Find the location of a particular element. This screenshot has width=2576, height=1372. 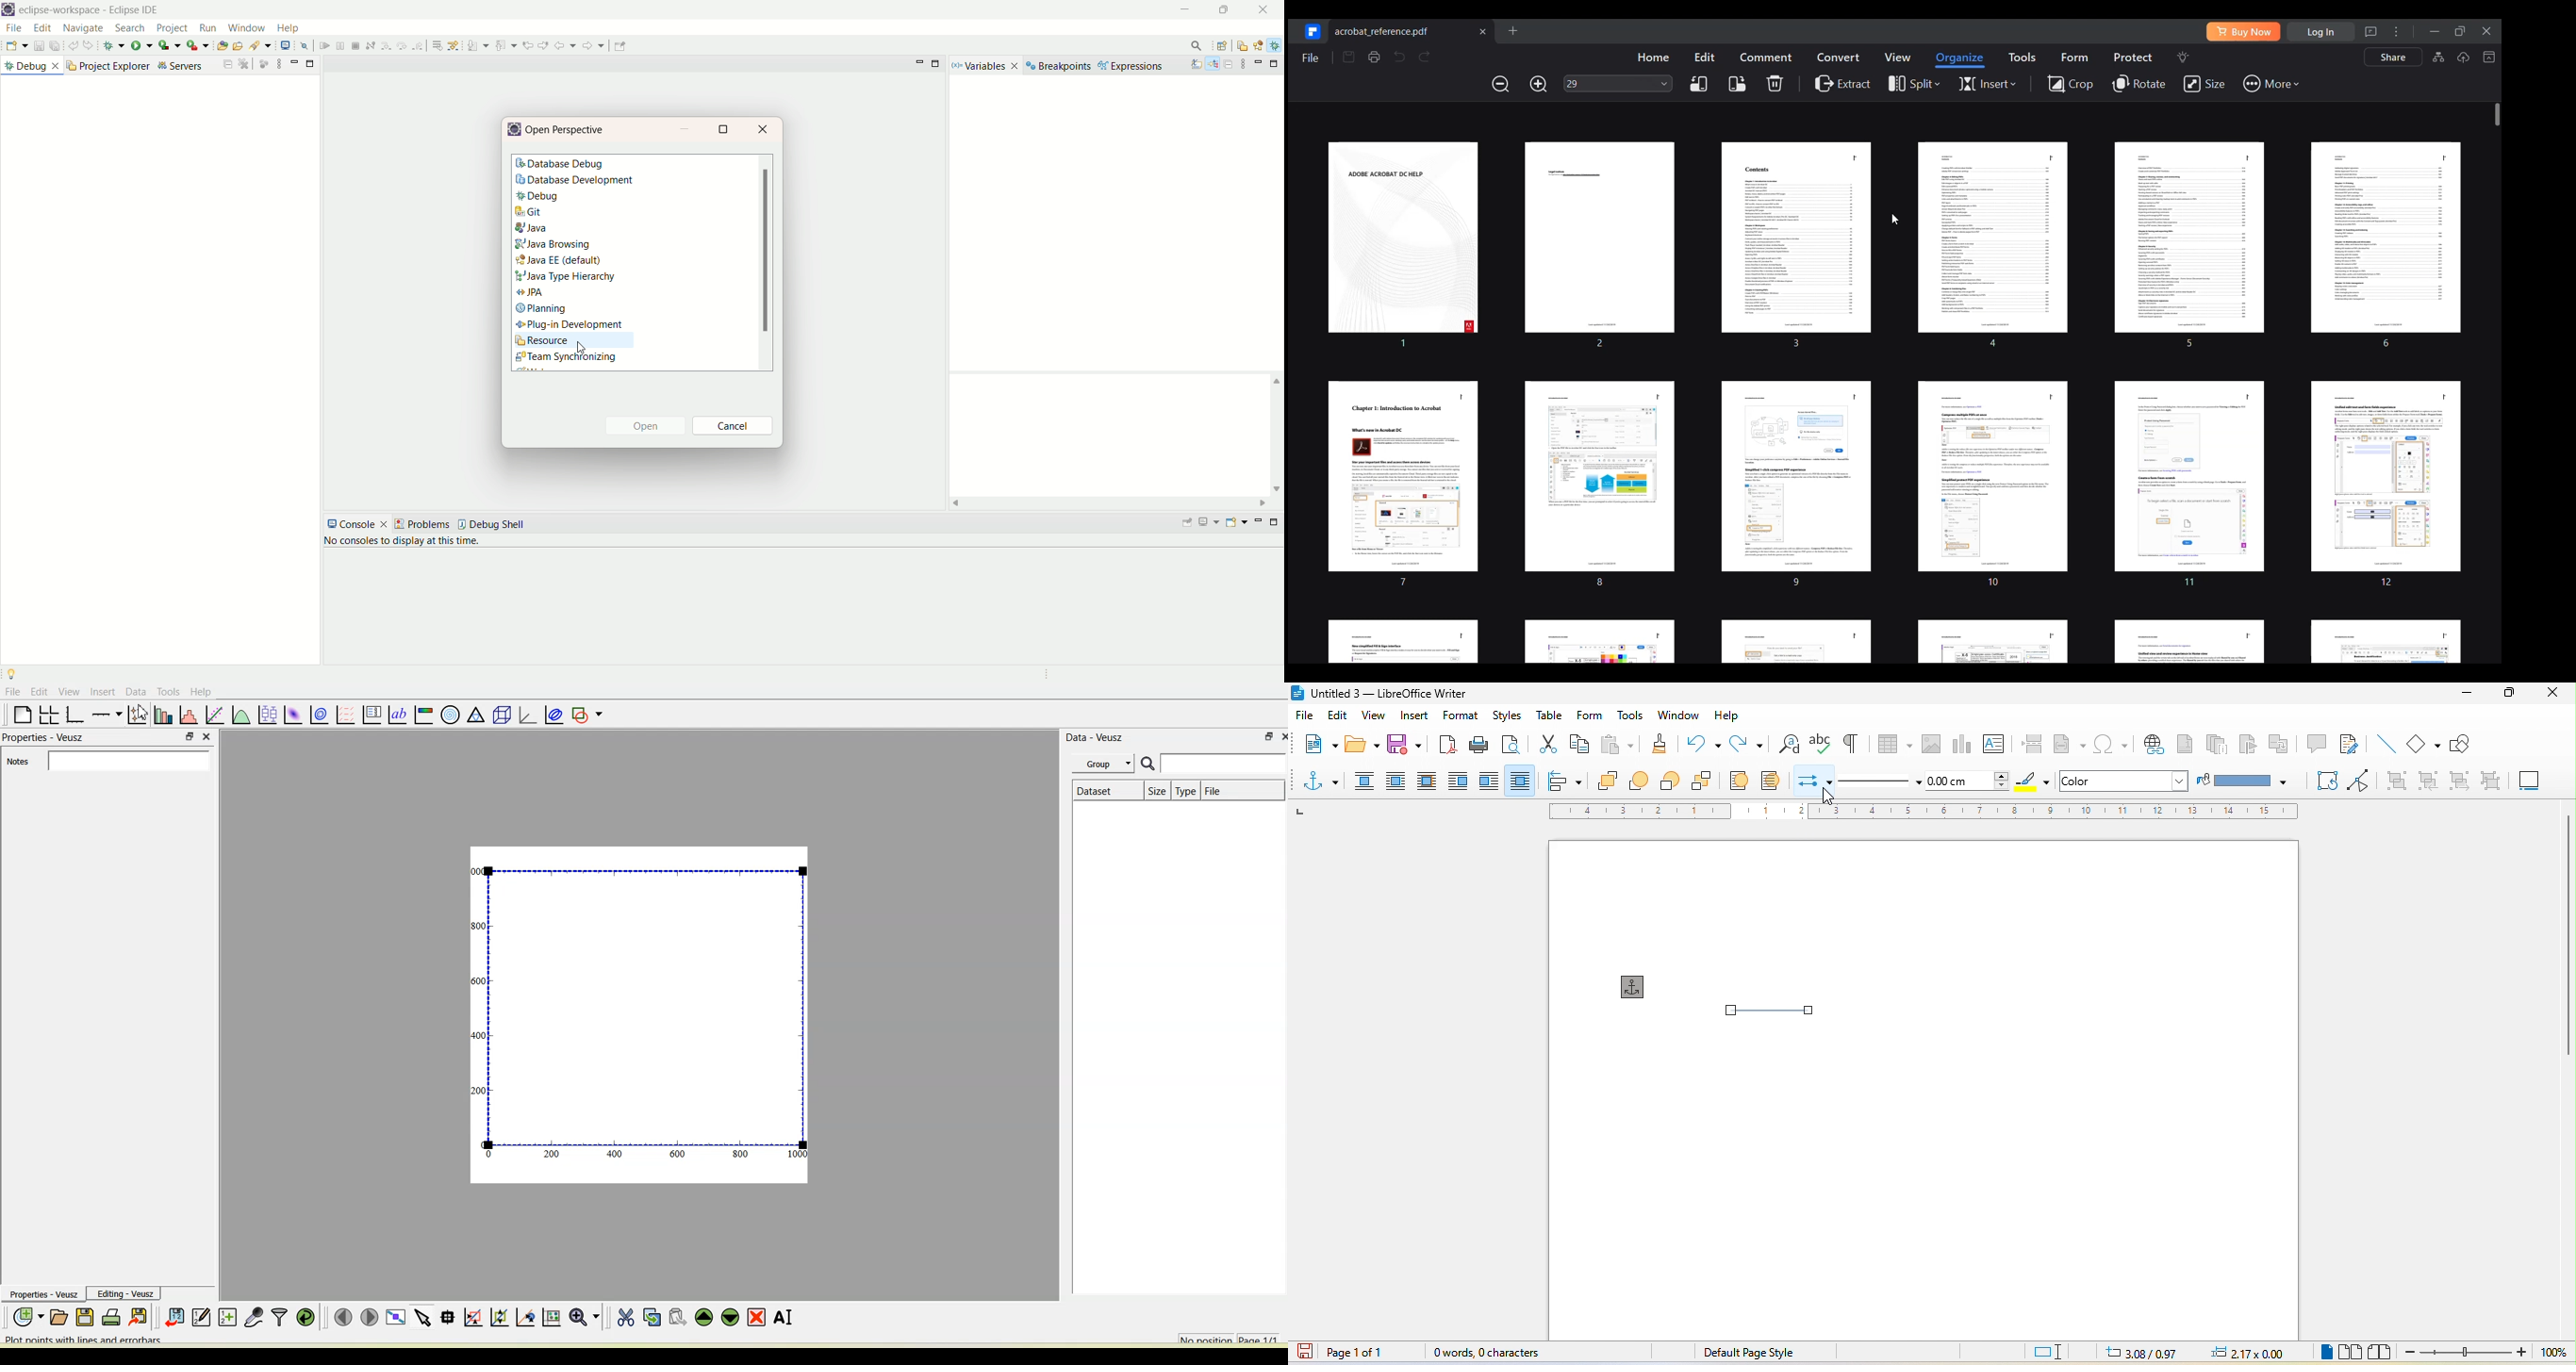

minimize is located at coordinates (1191, 11).